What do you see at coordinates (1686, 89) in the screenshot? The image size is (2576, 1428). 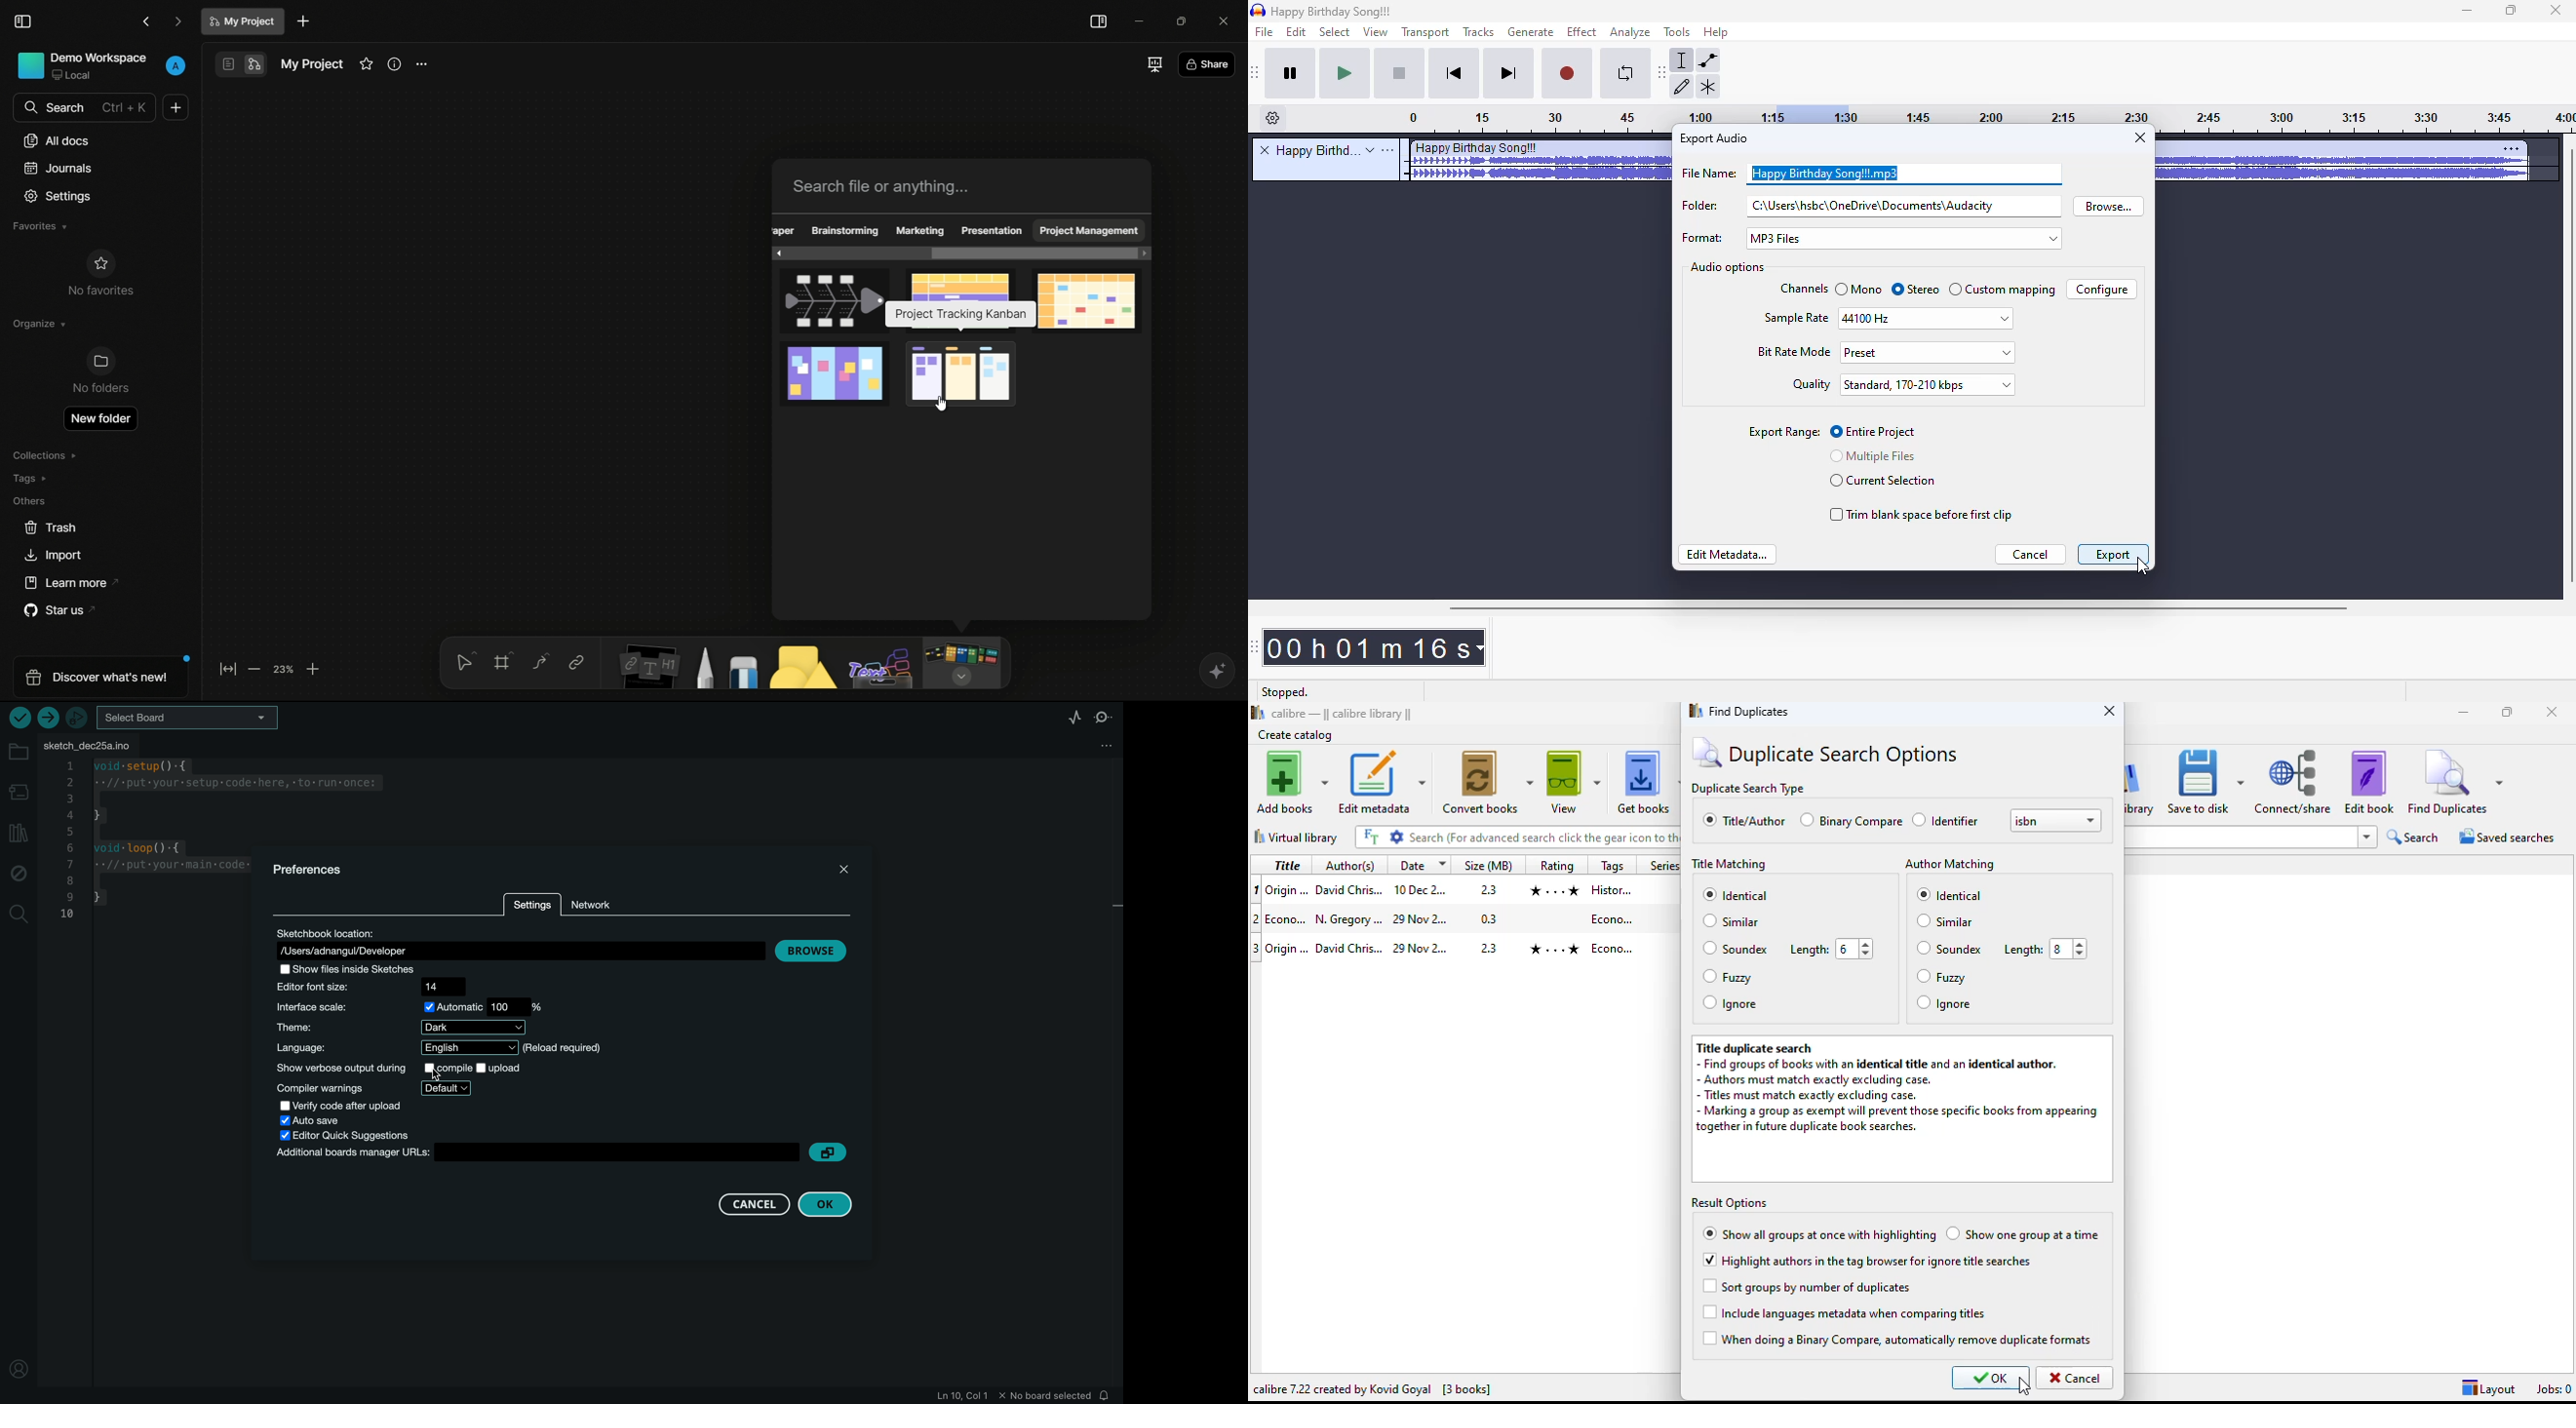 I see `draw tool` at bounding box center [1686, 89].